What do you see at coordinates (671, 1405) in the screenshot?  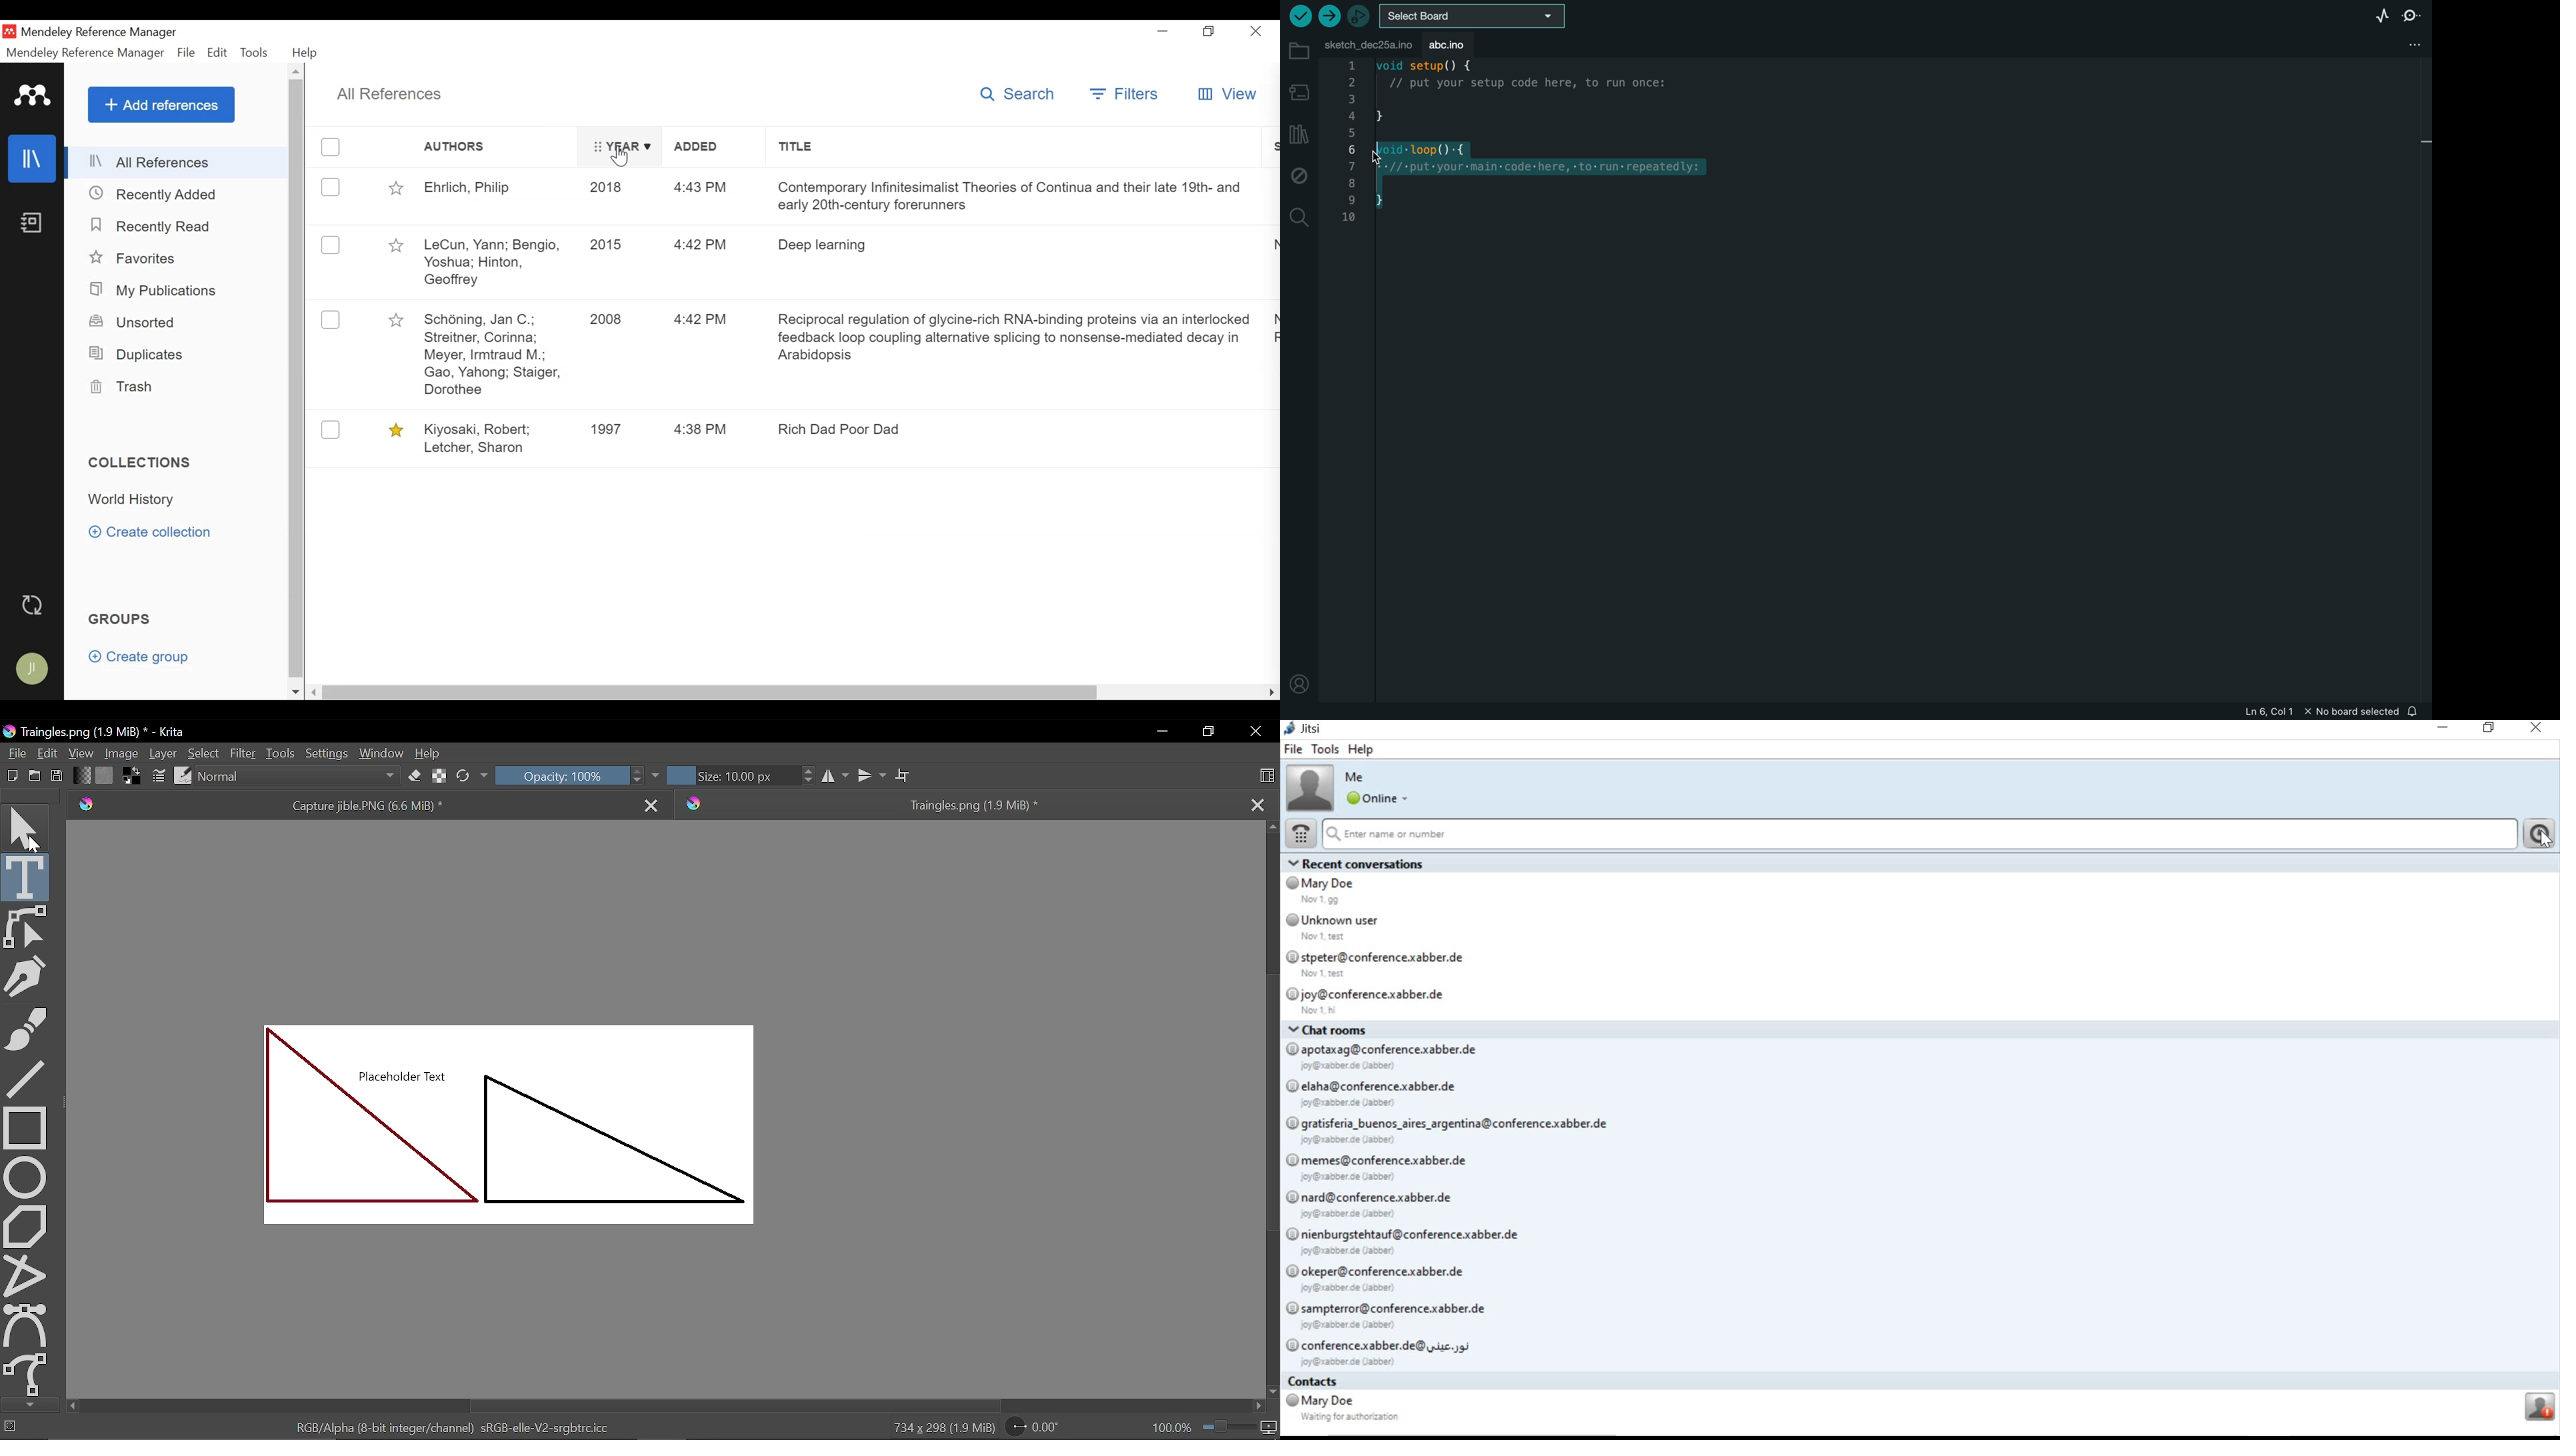 I see `Horizontal scrollbar` at bounding box center [671, 1405].